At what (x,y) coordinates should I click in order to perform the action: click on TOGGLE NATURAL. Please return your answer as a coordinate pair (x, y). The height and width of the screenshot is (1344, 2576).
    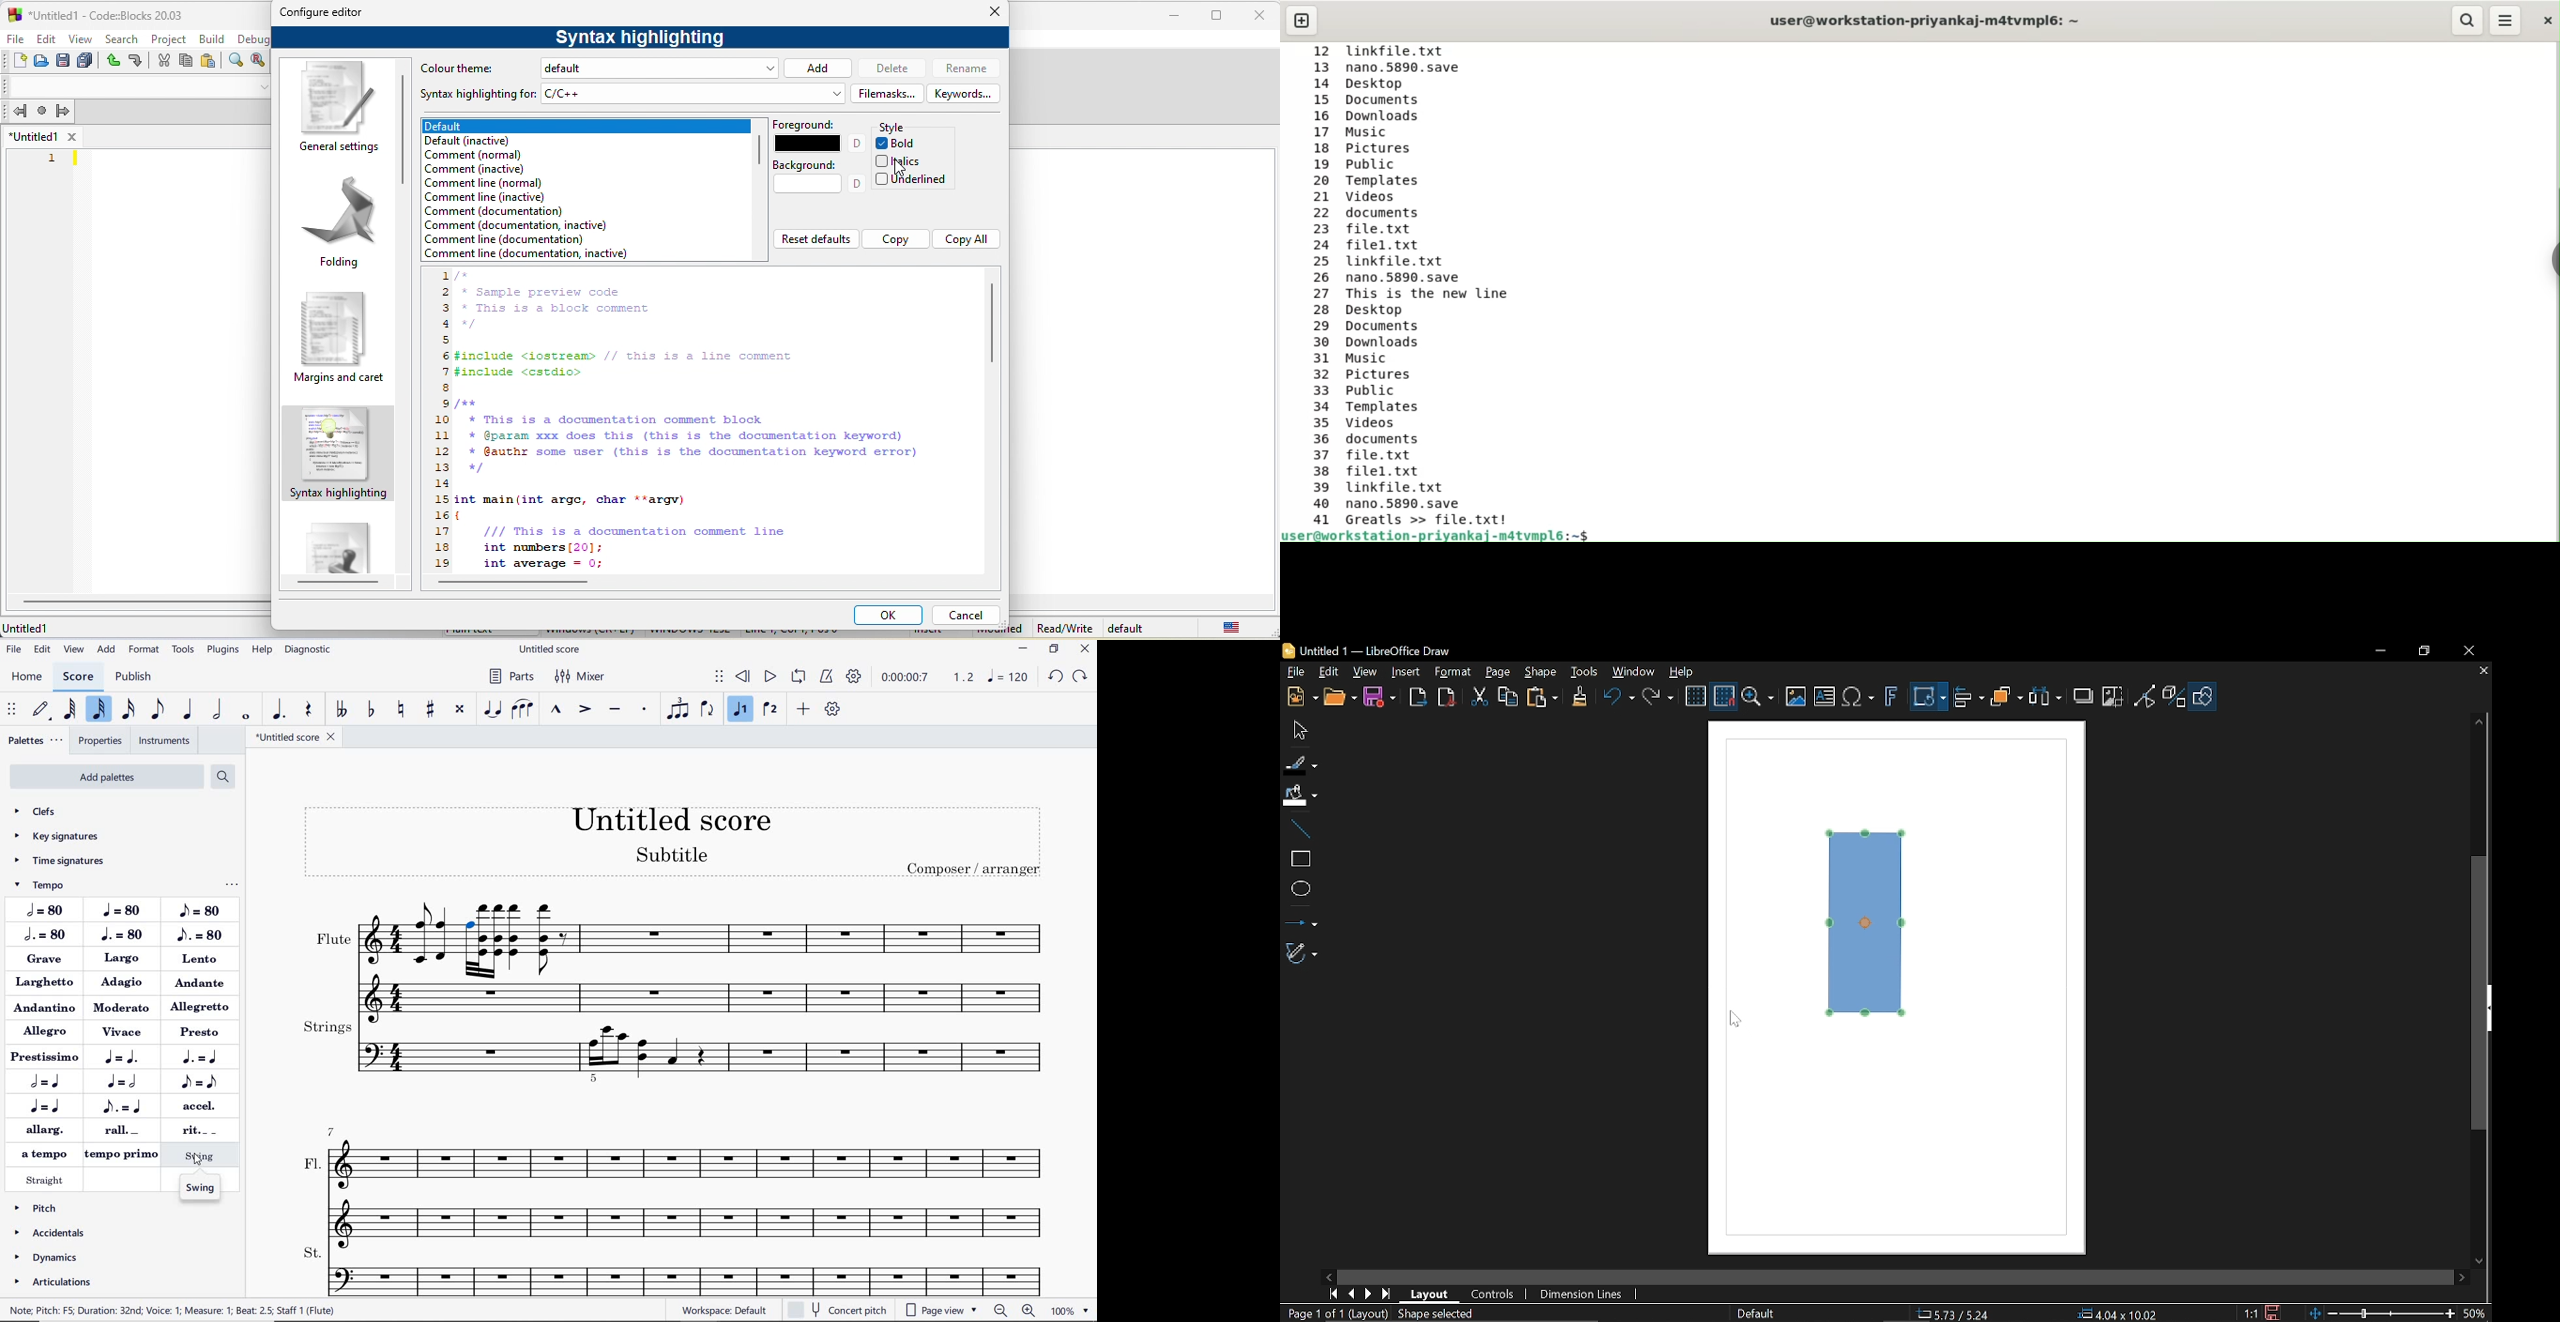
    Looking at the image, I should click on (402, 710).